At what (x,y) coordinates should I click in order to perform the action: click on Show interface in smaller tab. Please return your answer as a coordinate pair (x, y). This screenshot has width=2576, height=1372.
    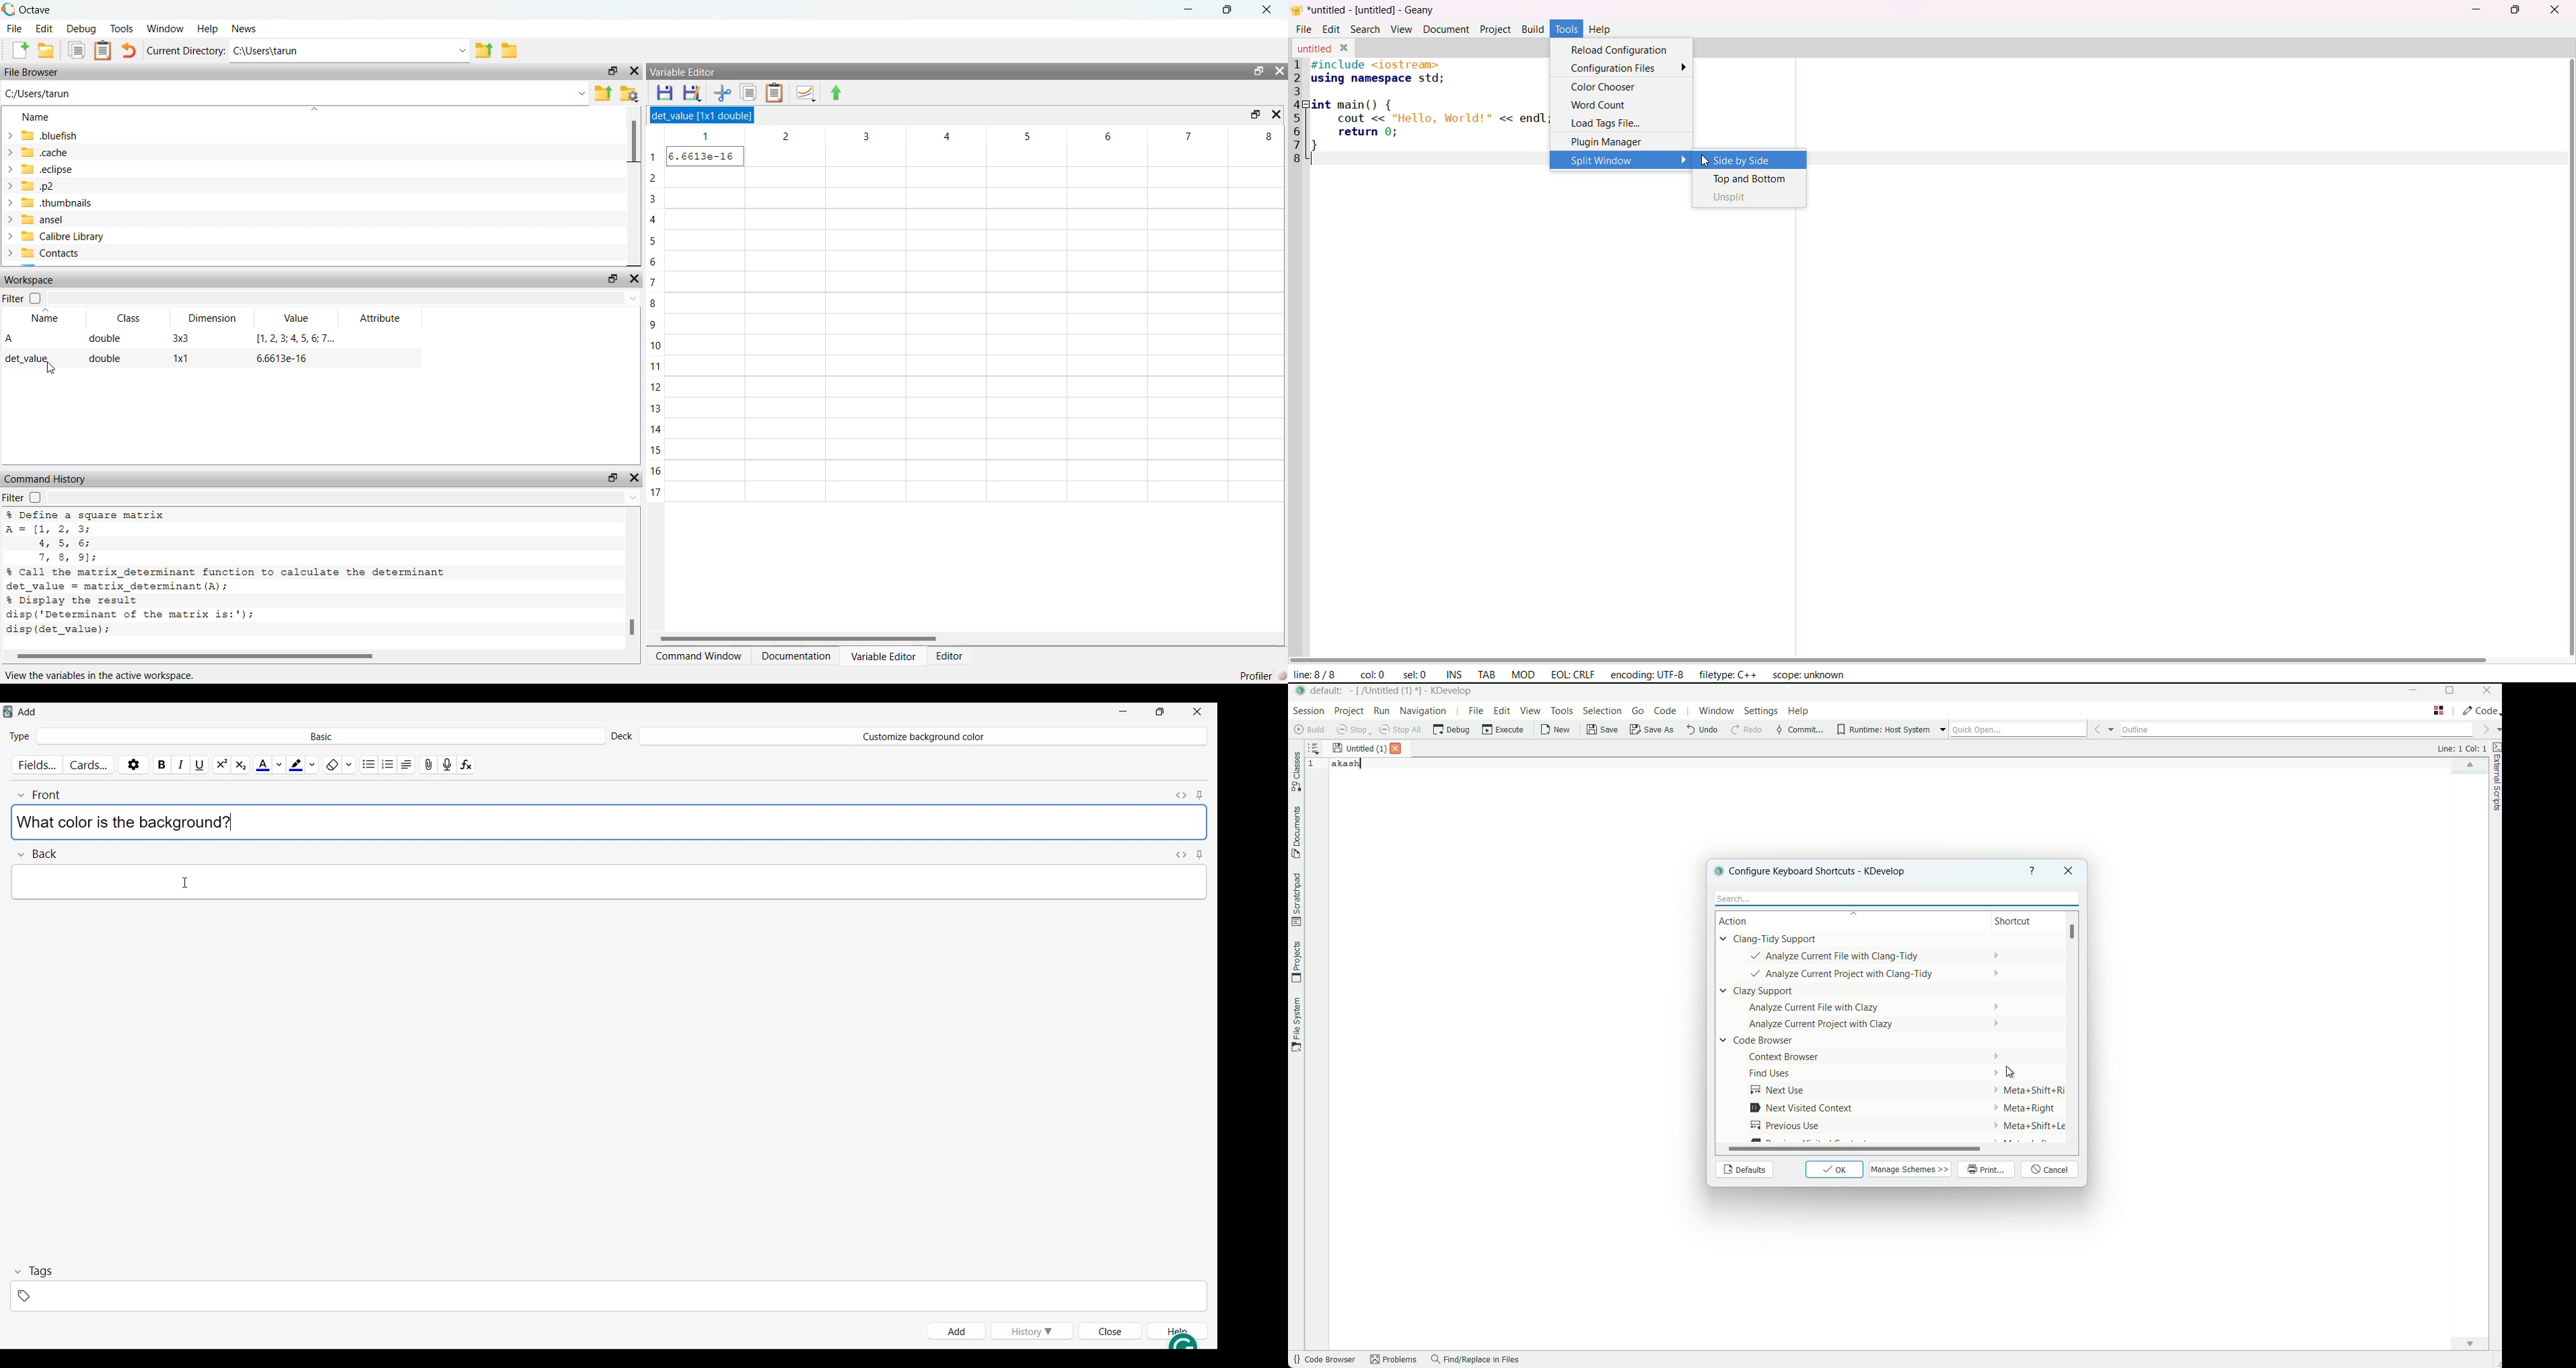
    Looking at the image, I should click on (1161, 712).